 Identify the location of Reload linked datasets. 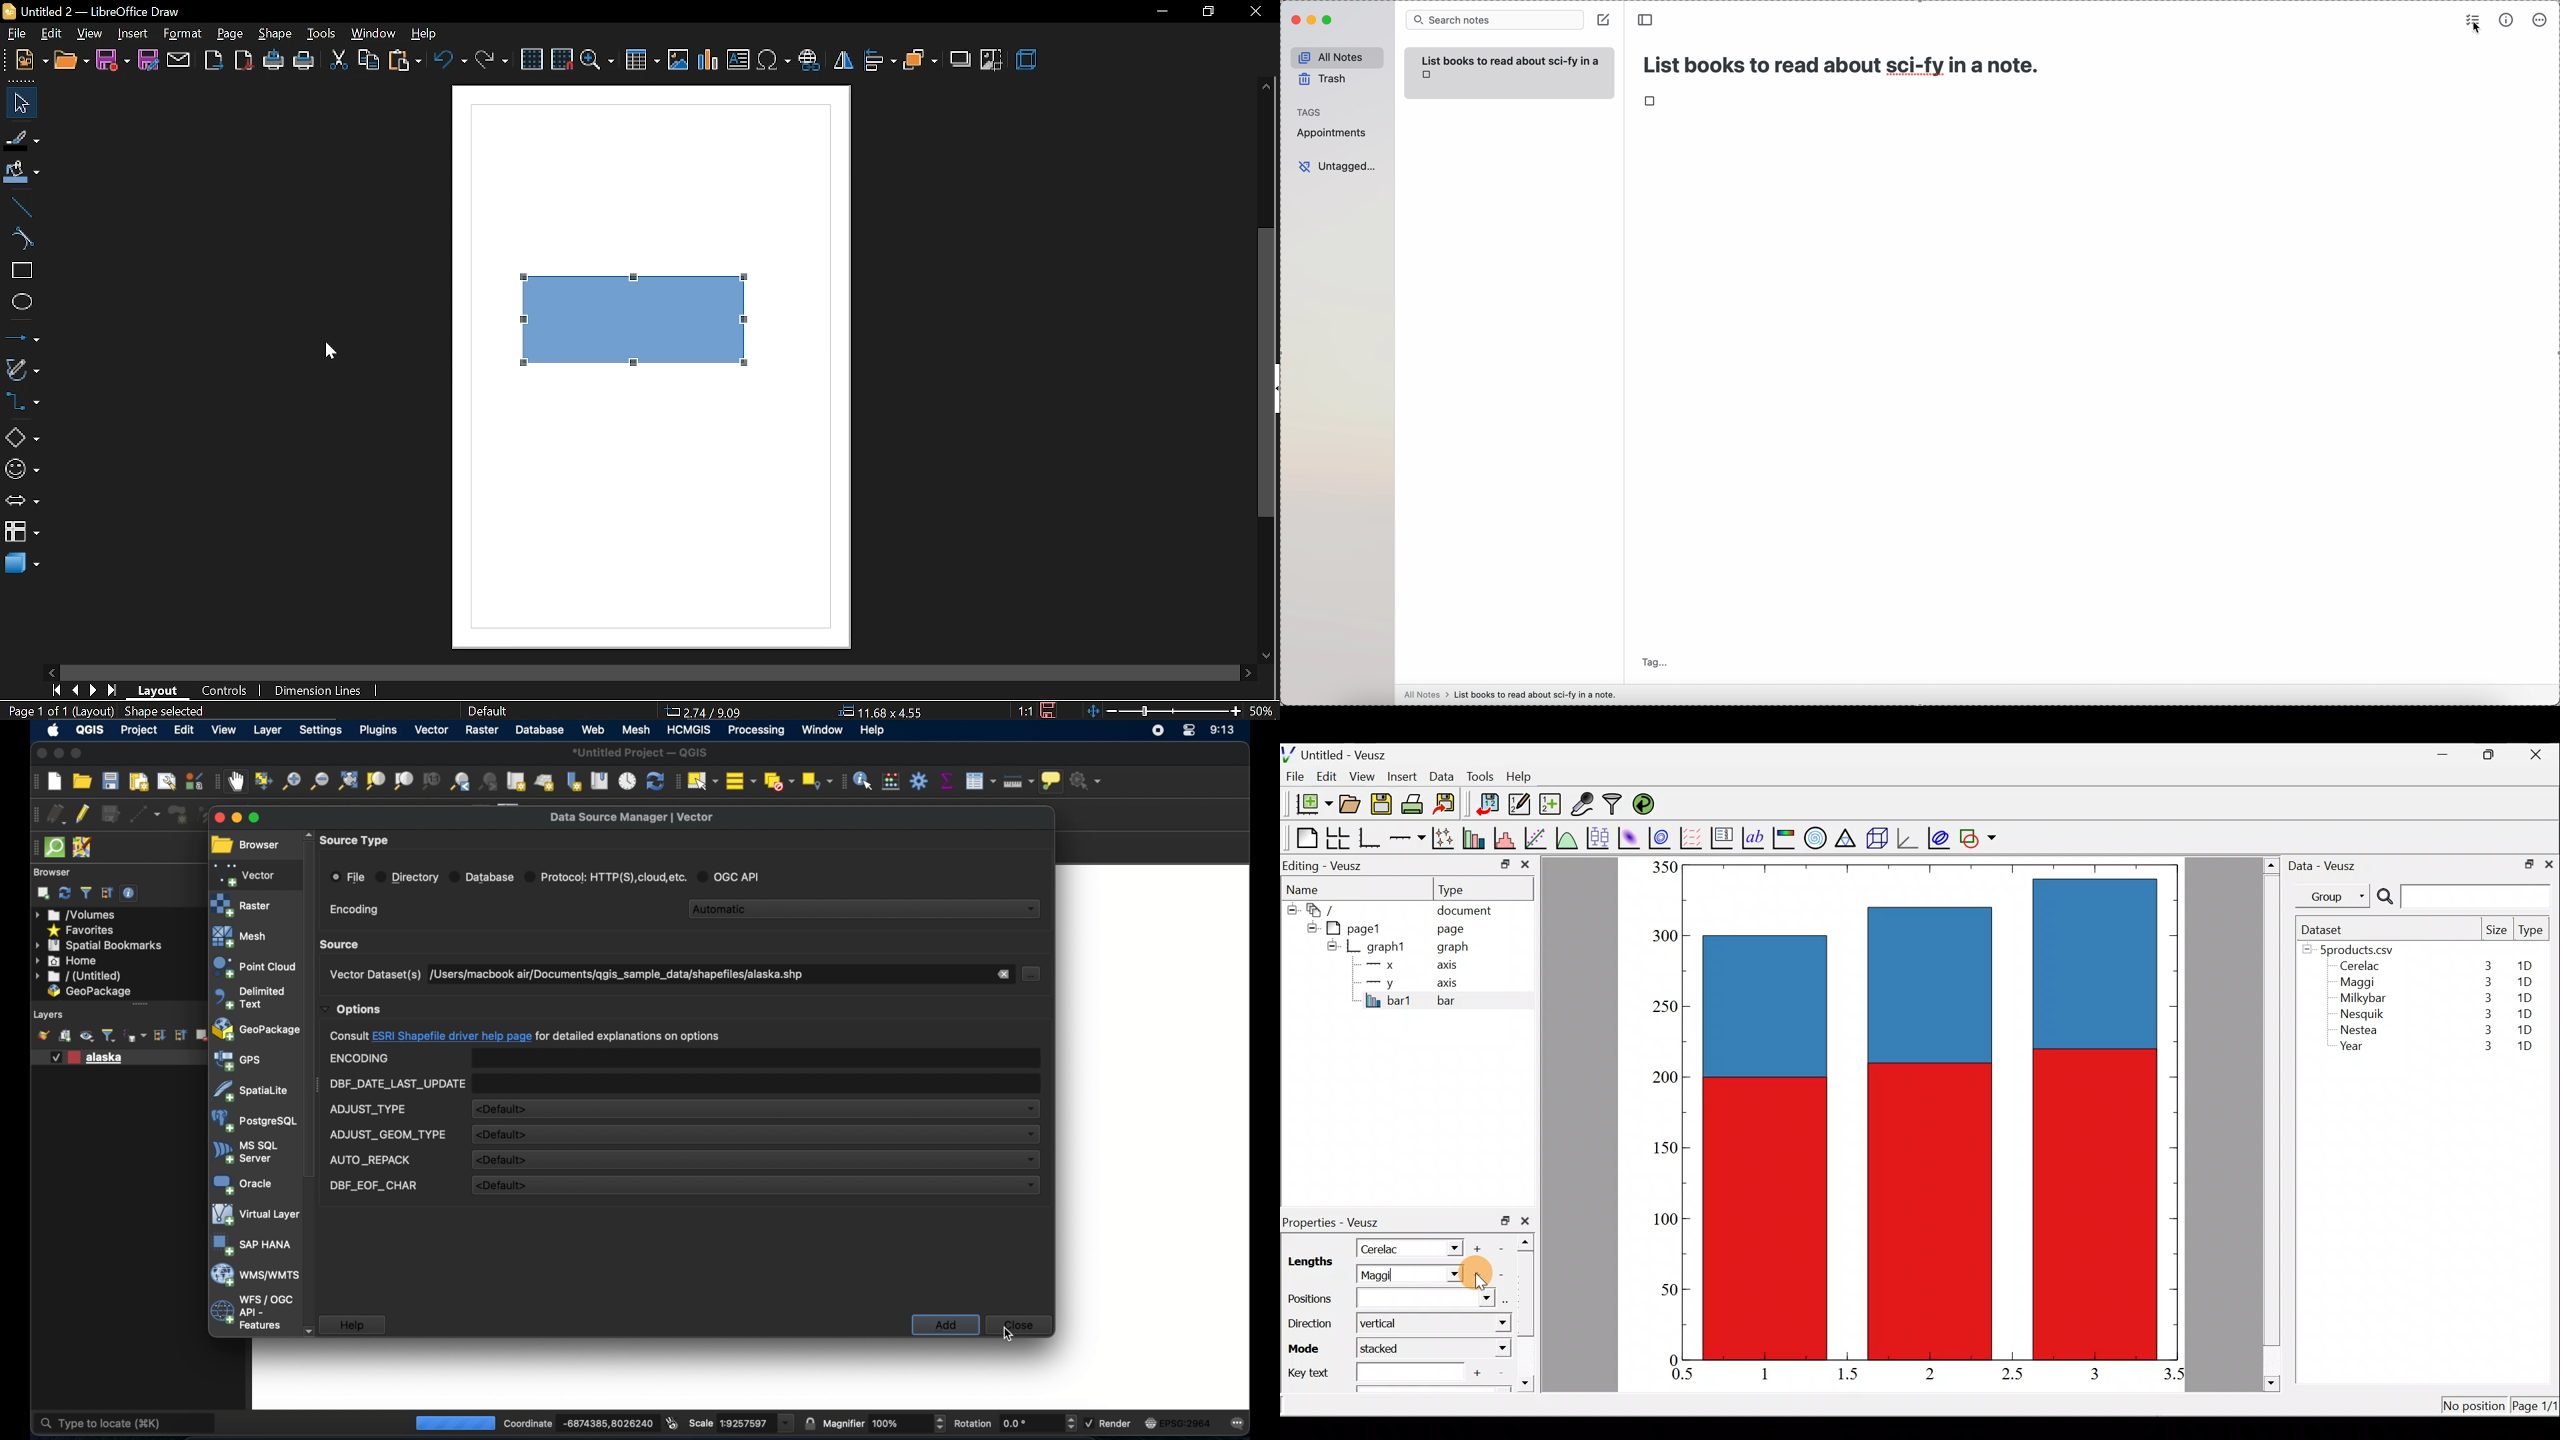
(1647, 803).